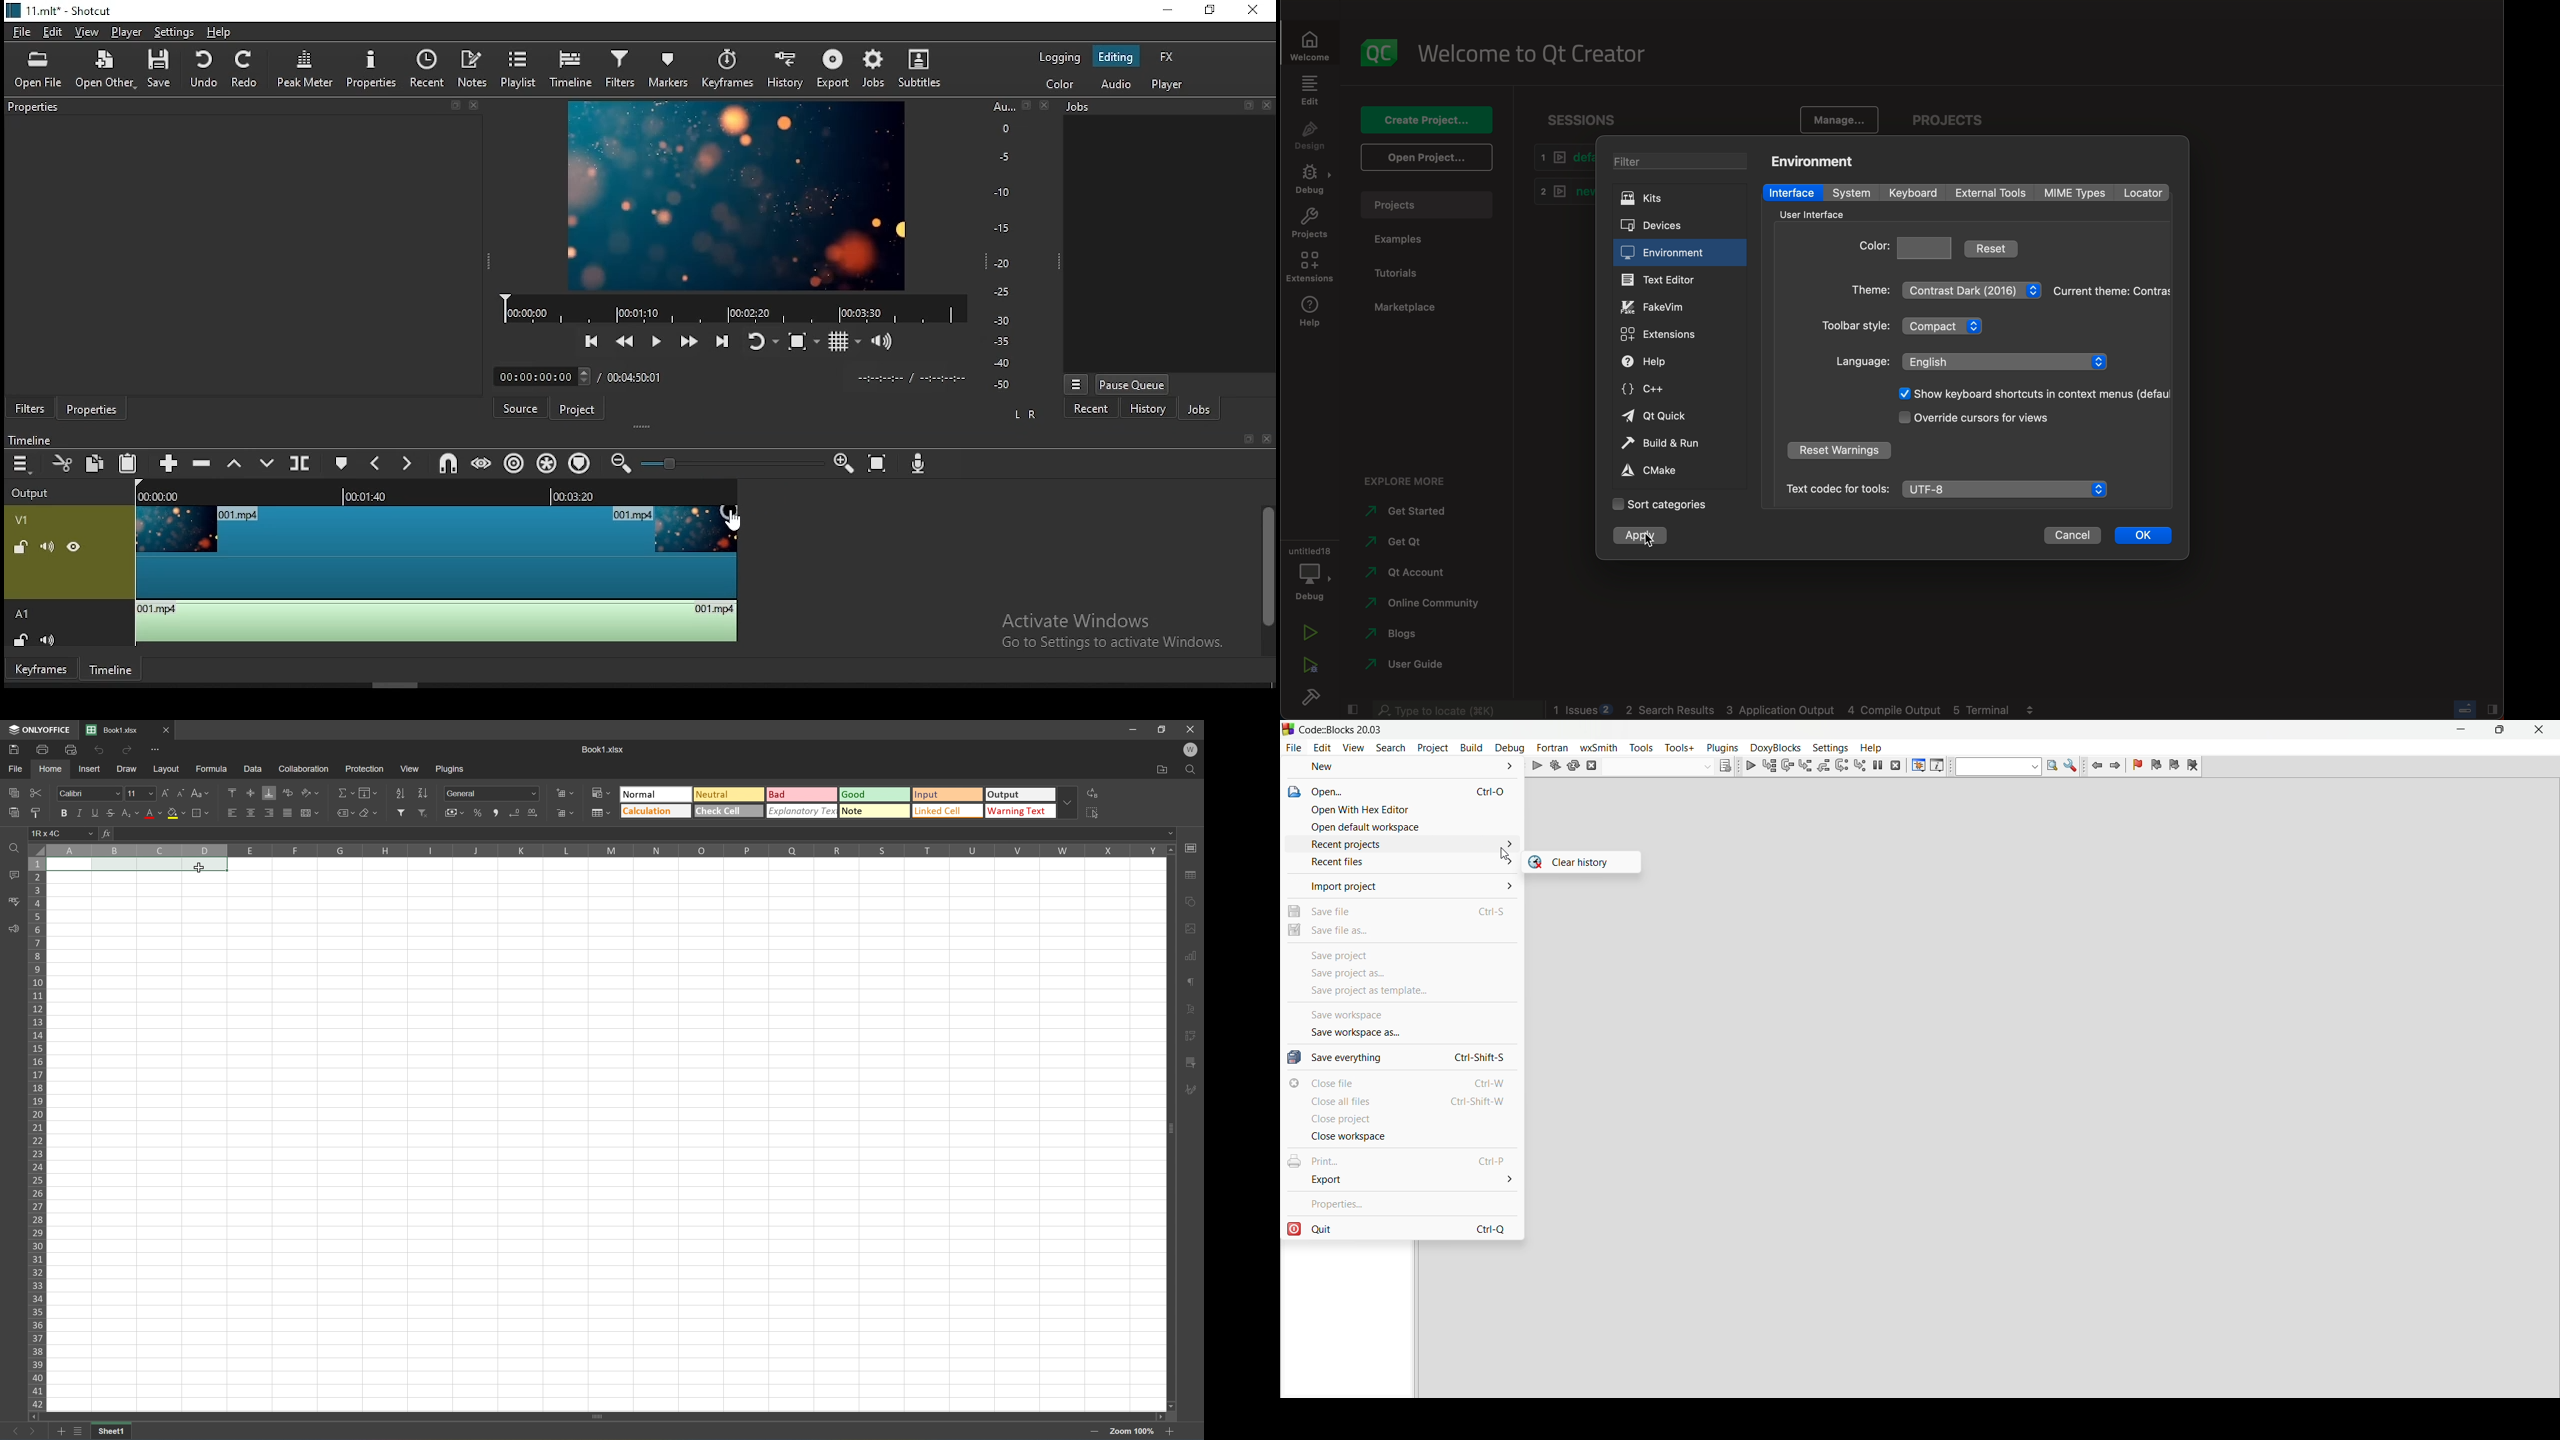 The width and height of the screenshot is (2576, 1456). What do you see at coordinates (400, 813) in the screenshot?
I see `Filter` at bounding box center [400, 813].